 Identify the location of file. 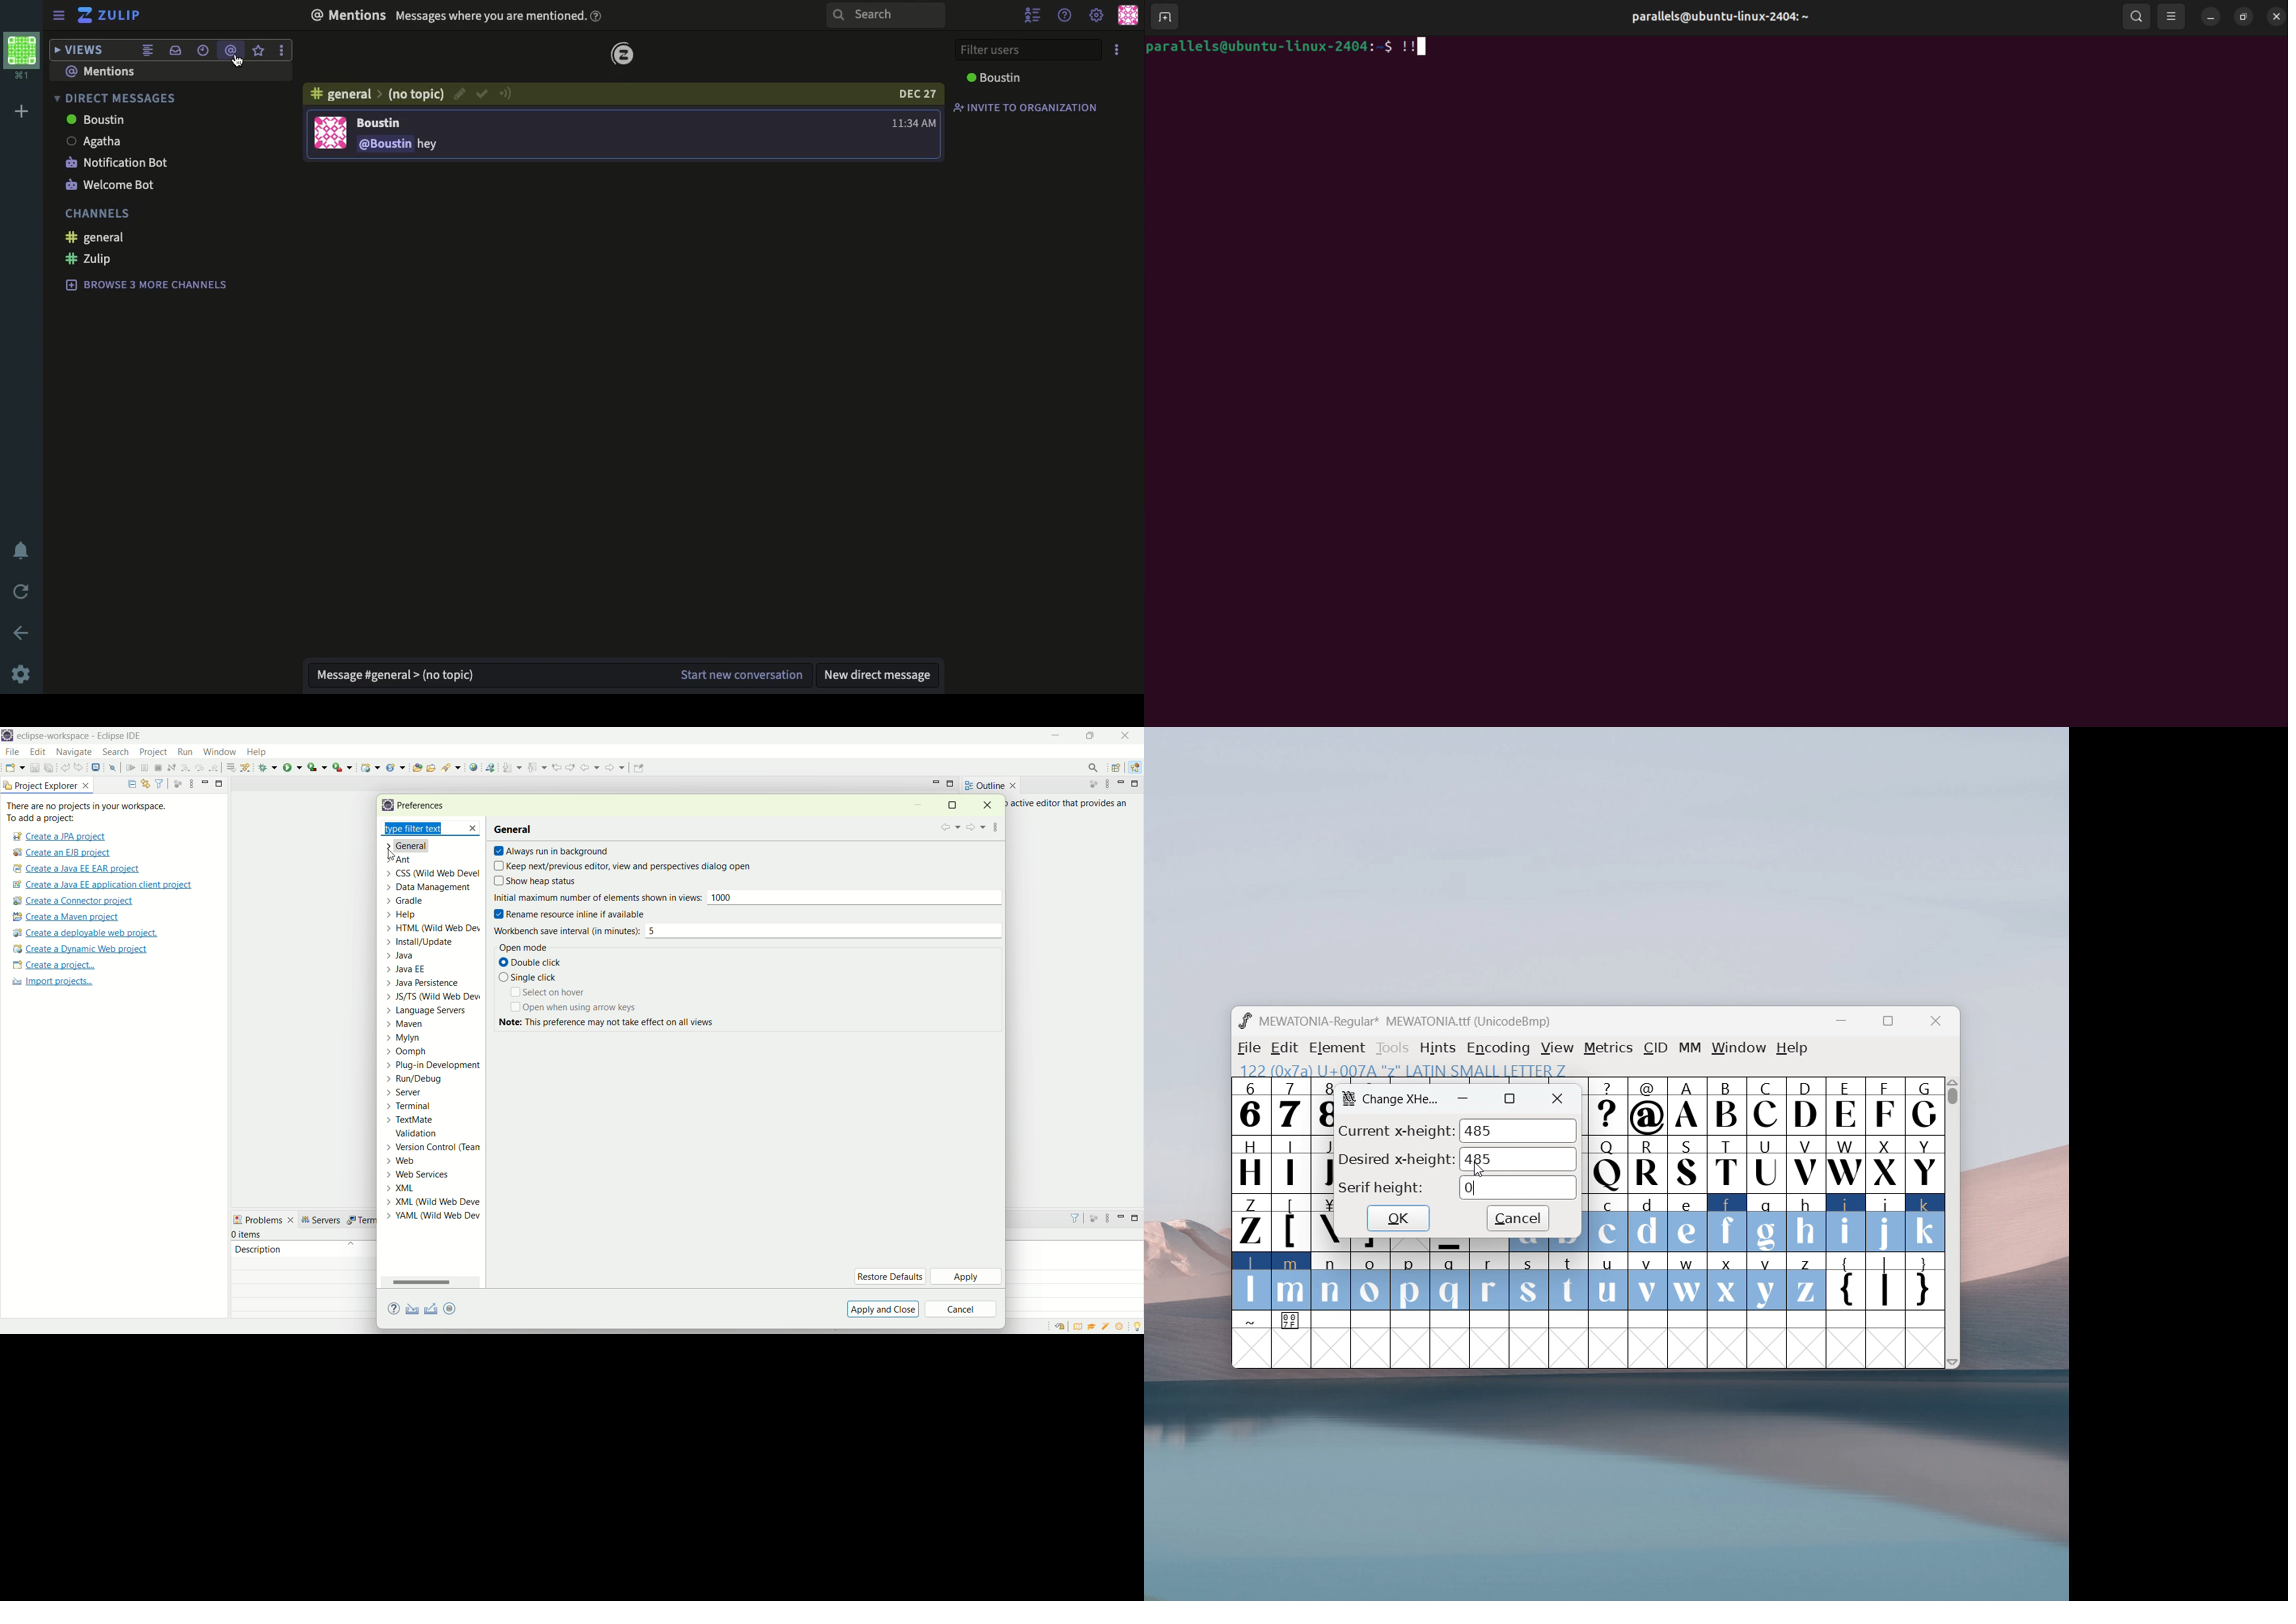
(1247, 1048).